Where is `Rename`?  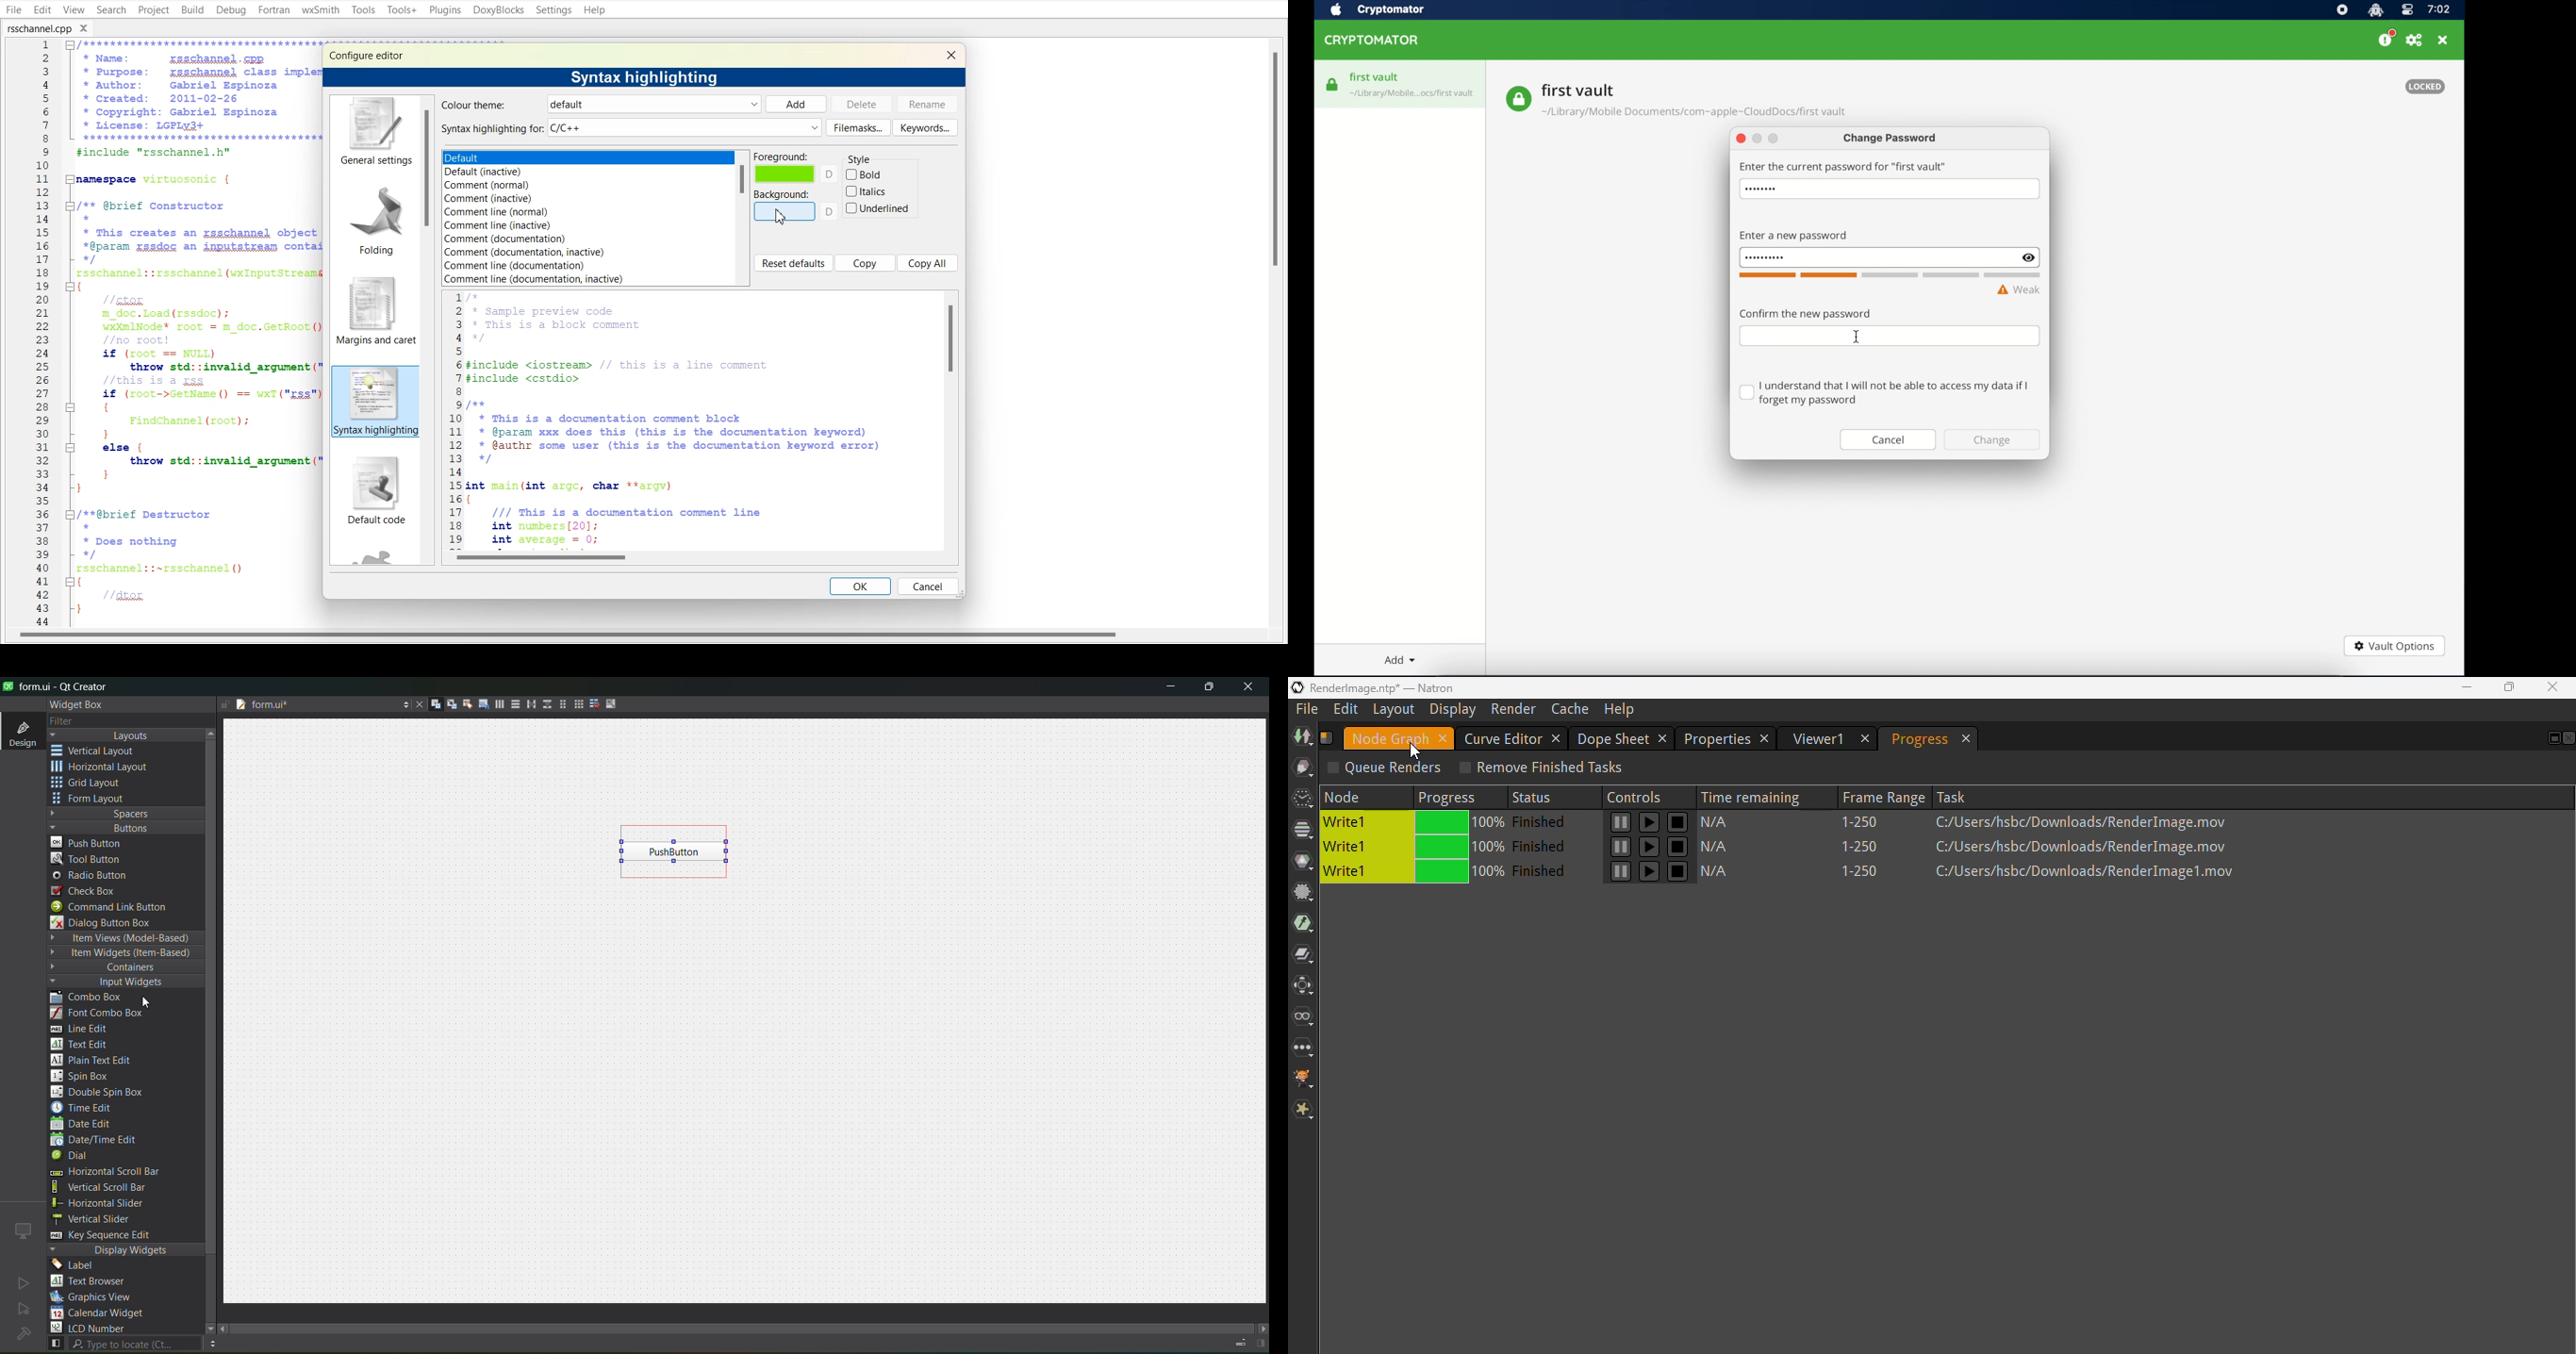
Rename is located at coordinates (928, 104).